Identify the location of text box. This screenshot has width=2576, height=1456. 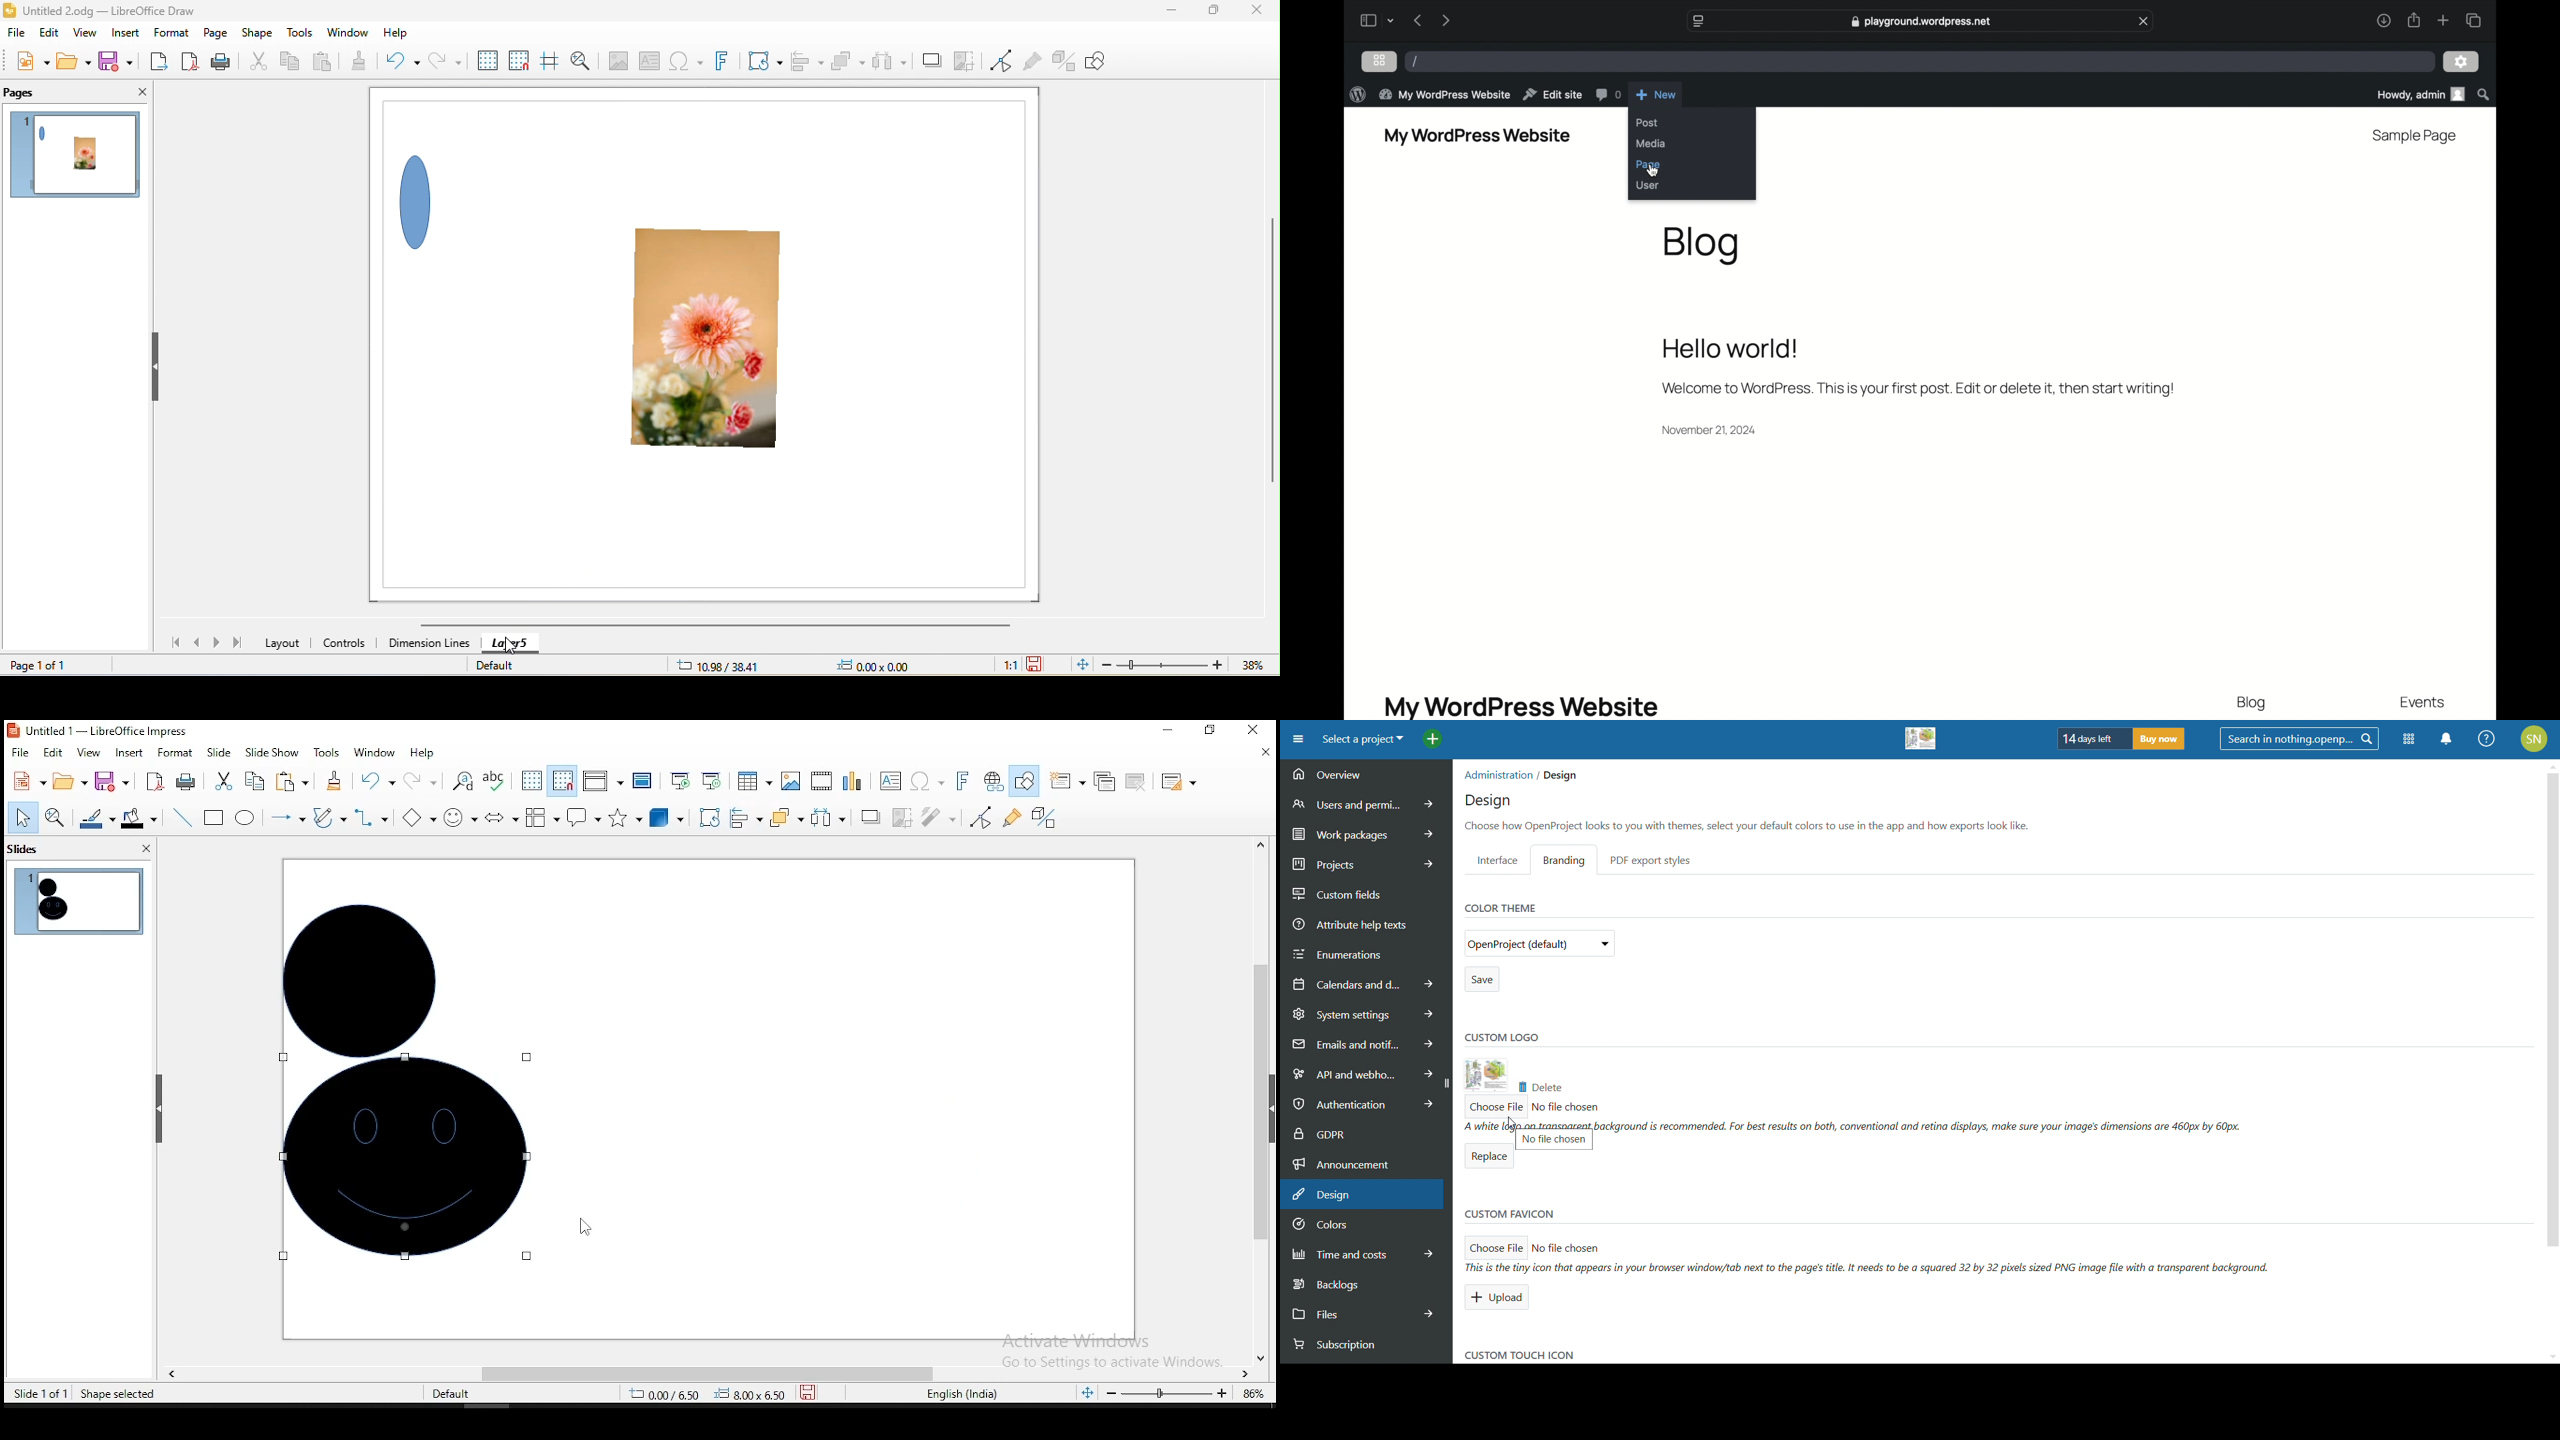
(892, 780).